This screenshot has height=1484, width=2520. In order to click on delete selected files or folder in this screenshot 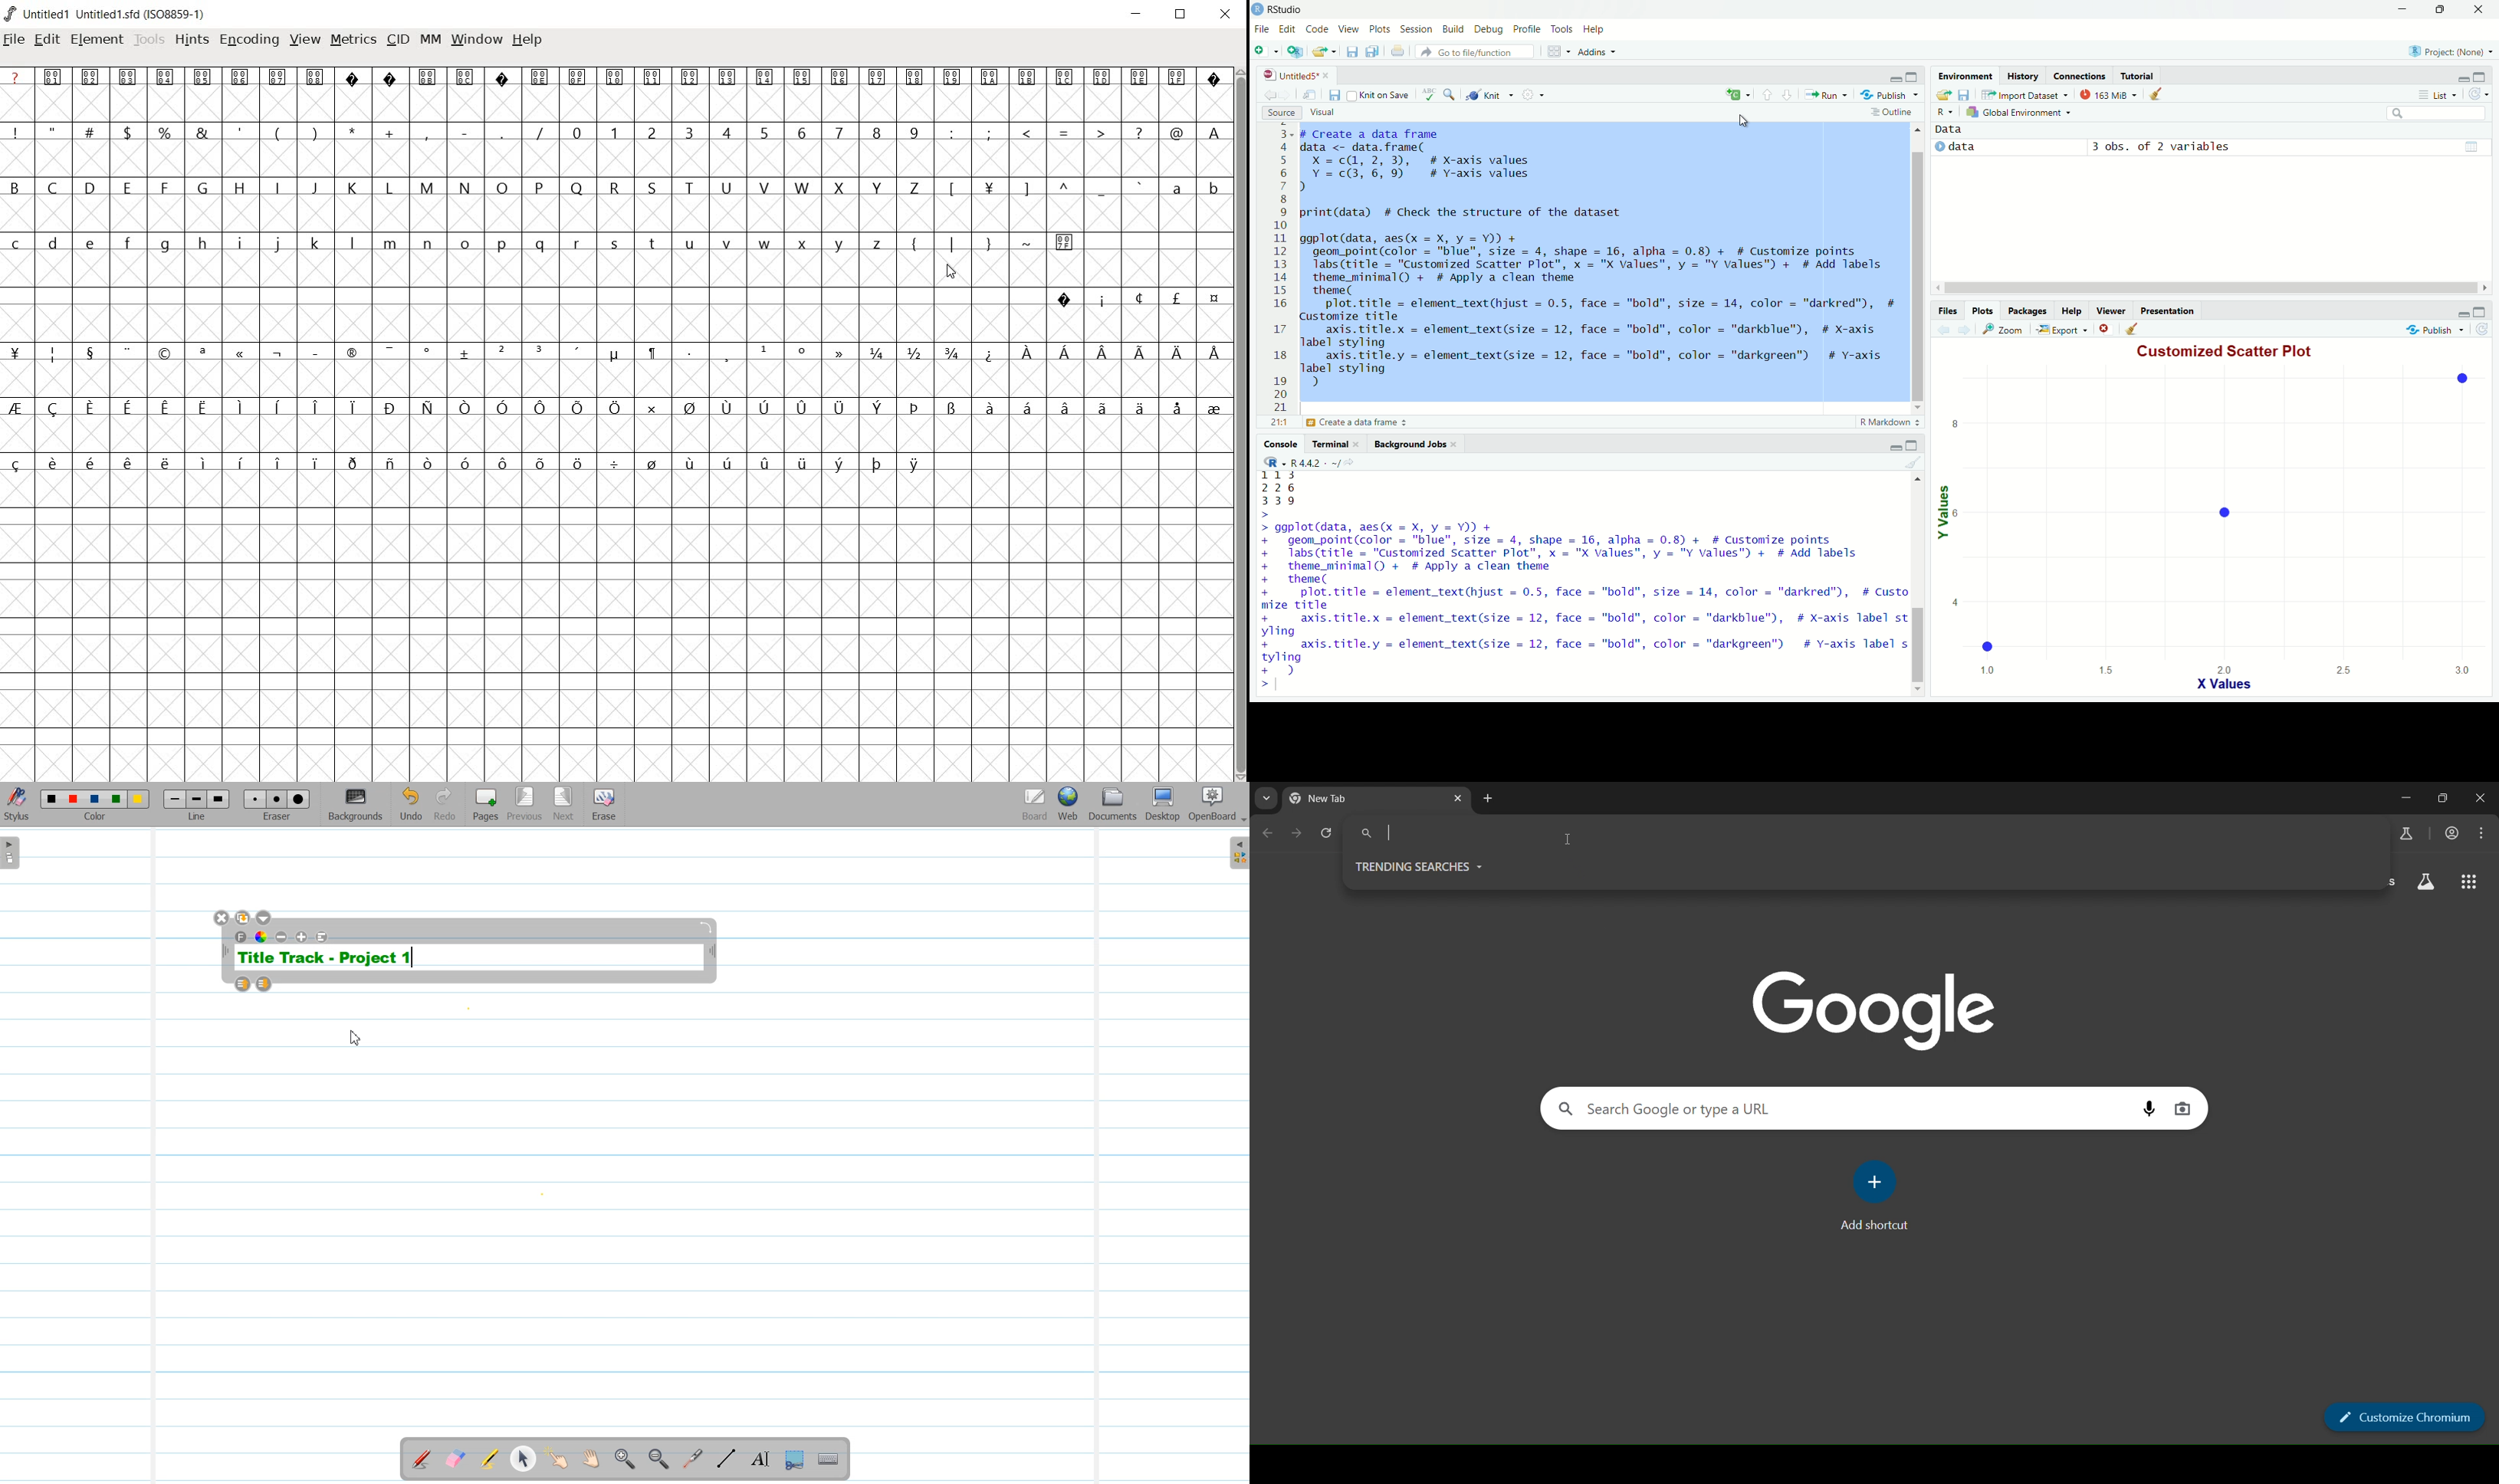, I will do `click(2105, 331)`.